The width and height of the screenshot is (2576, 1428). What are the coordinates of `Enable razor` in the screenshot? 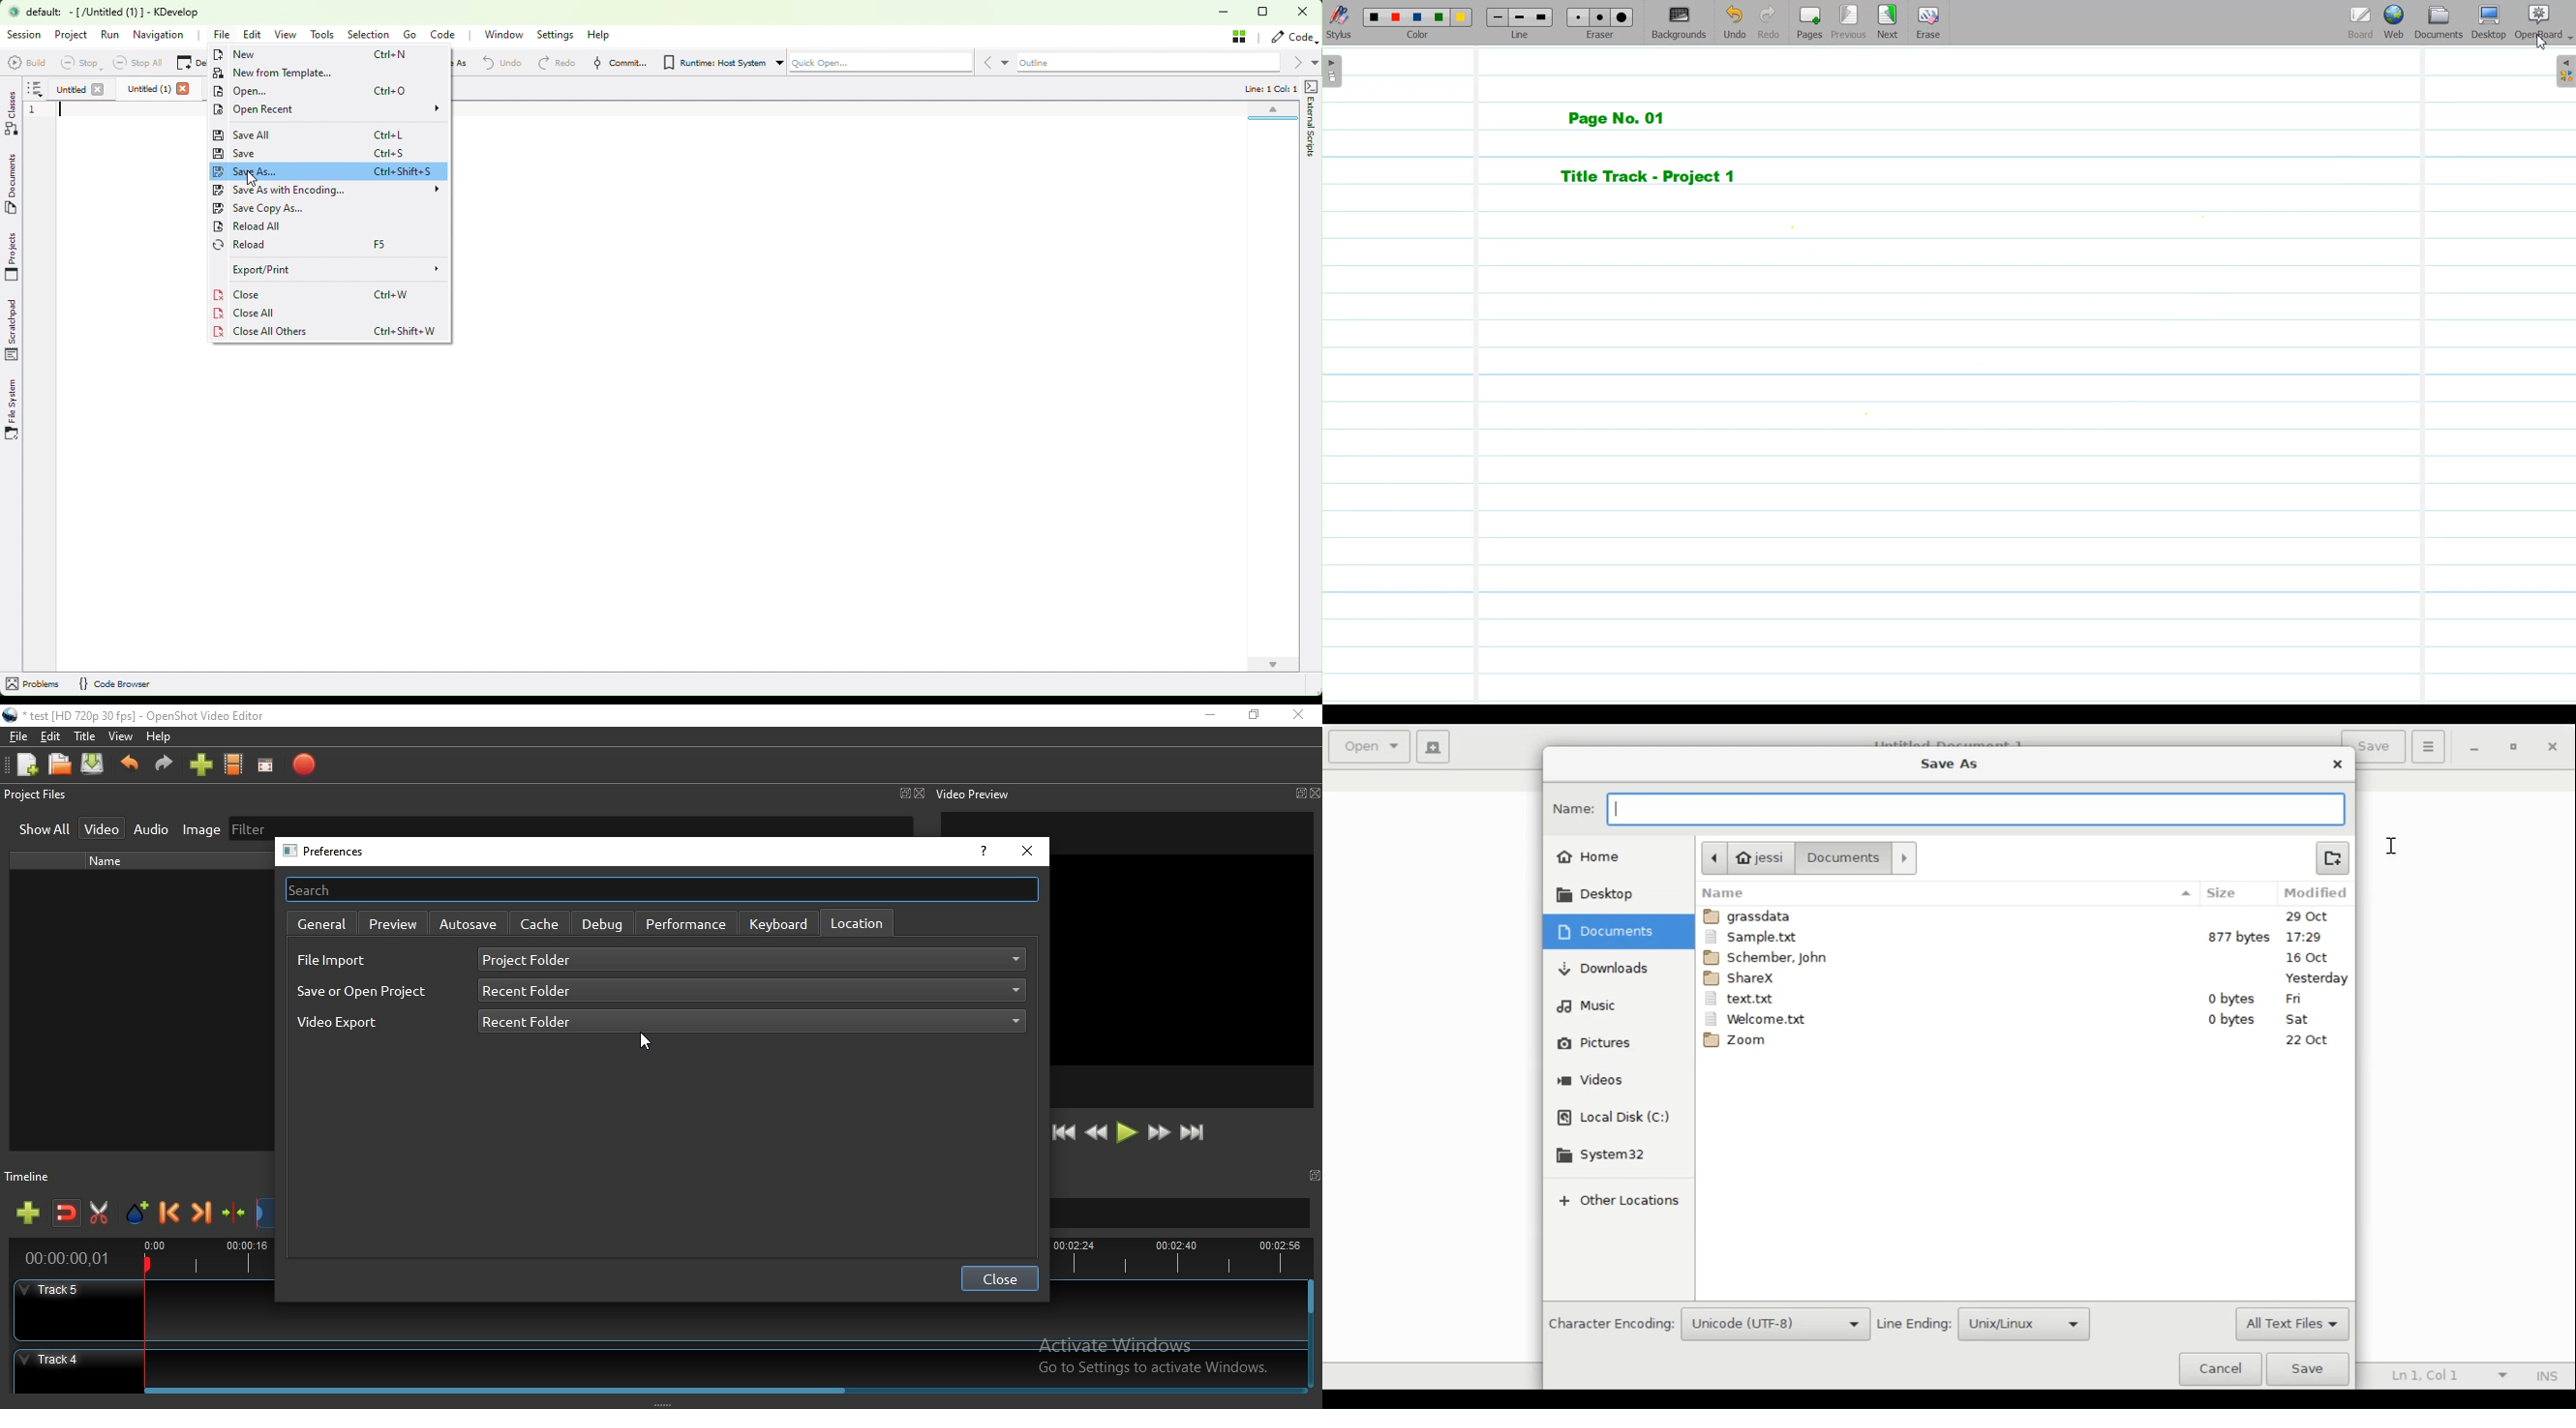 It's located at (103, 1214).